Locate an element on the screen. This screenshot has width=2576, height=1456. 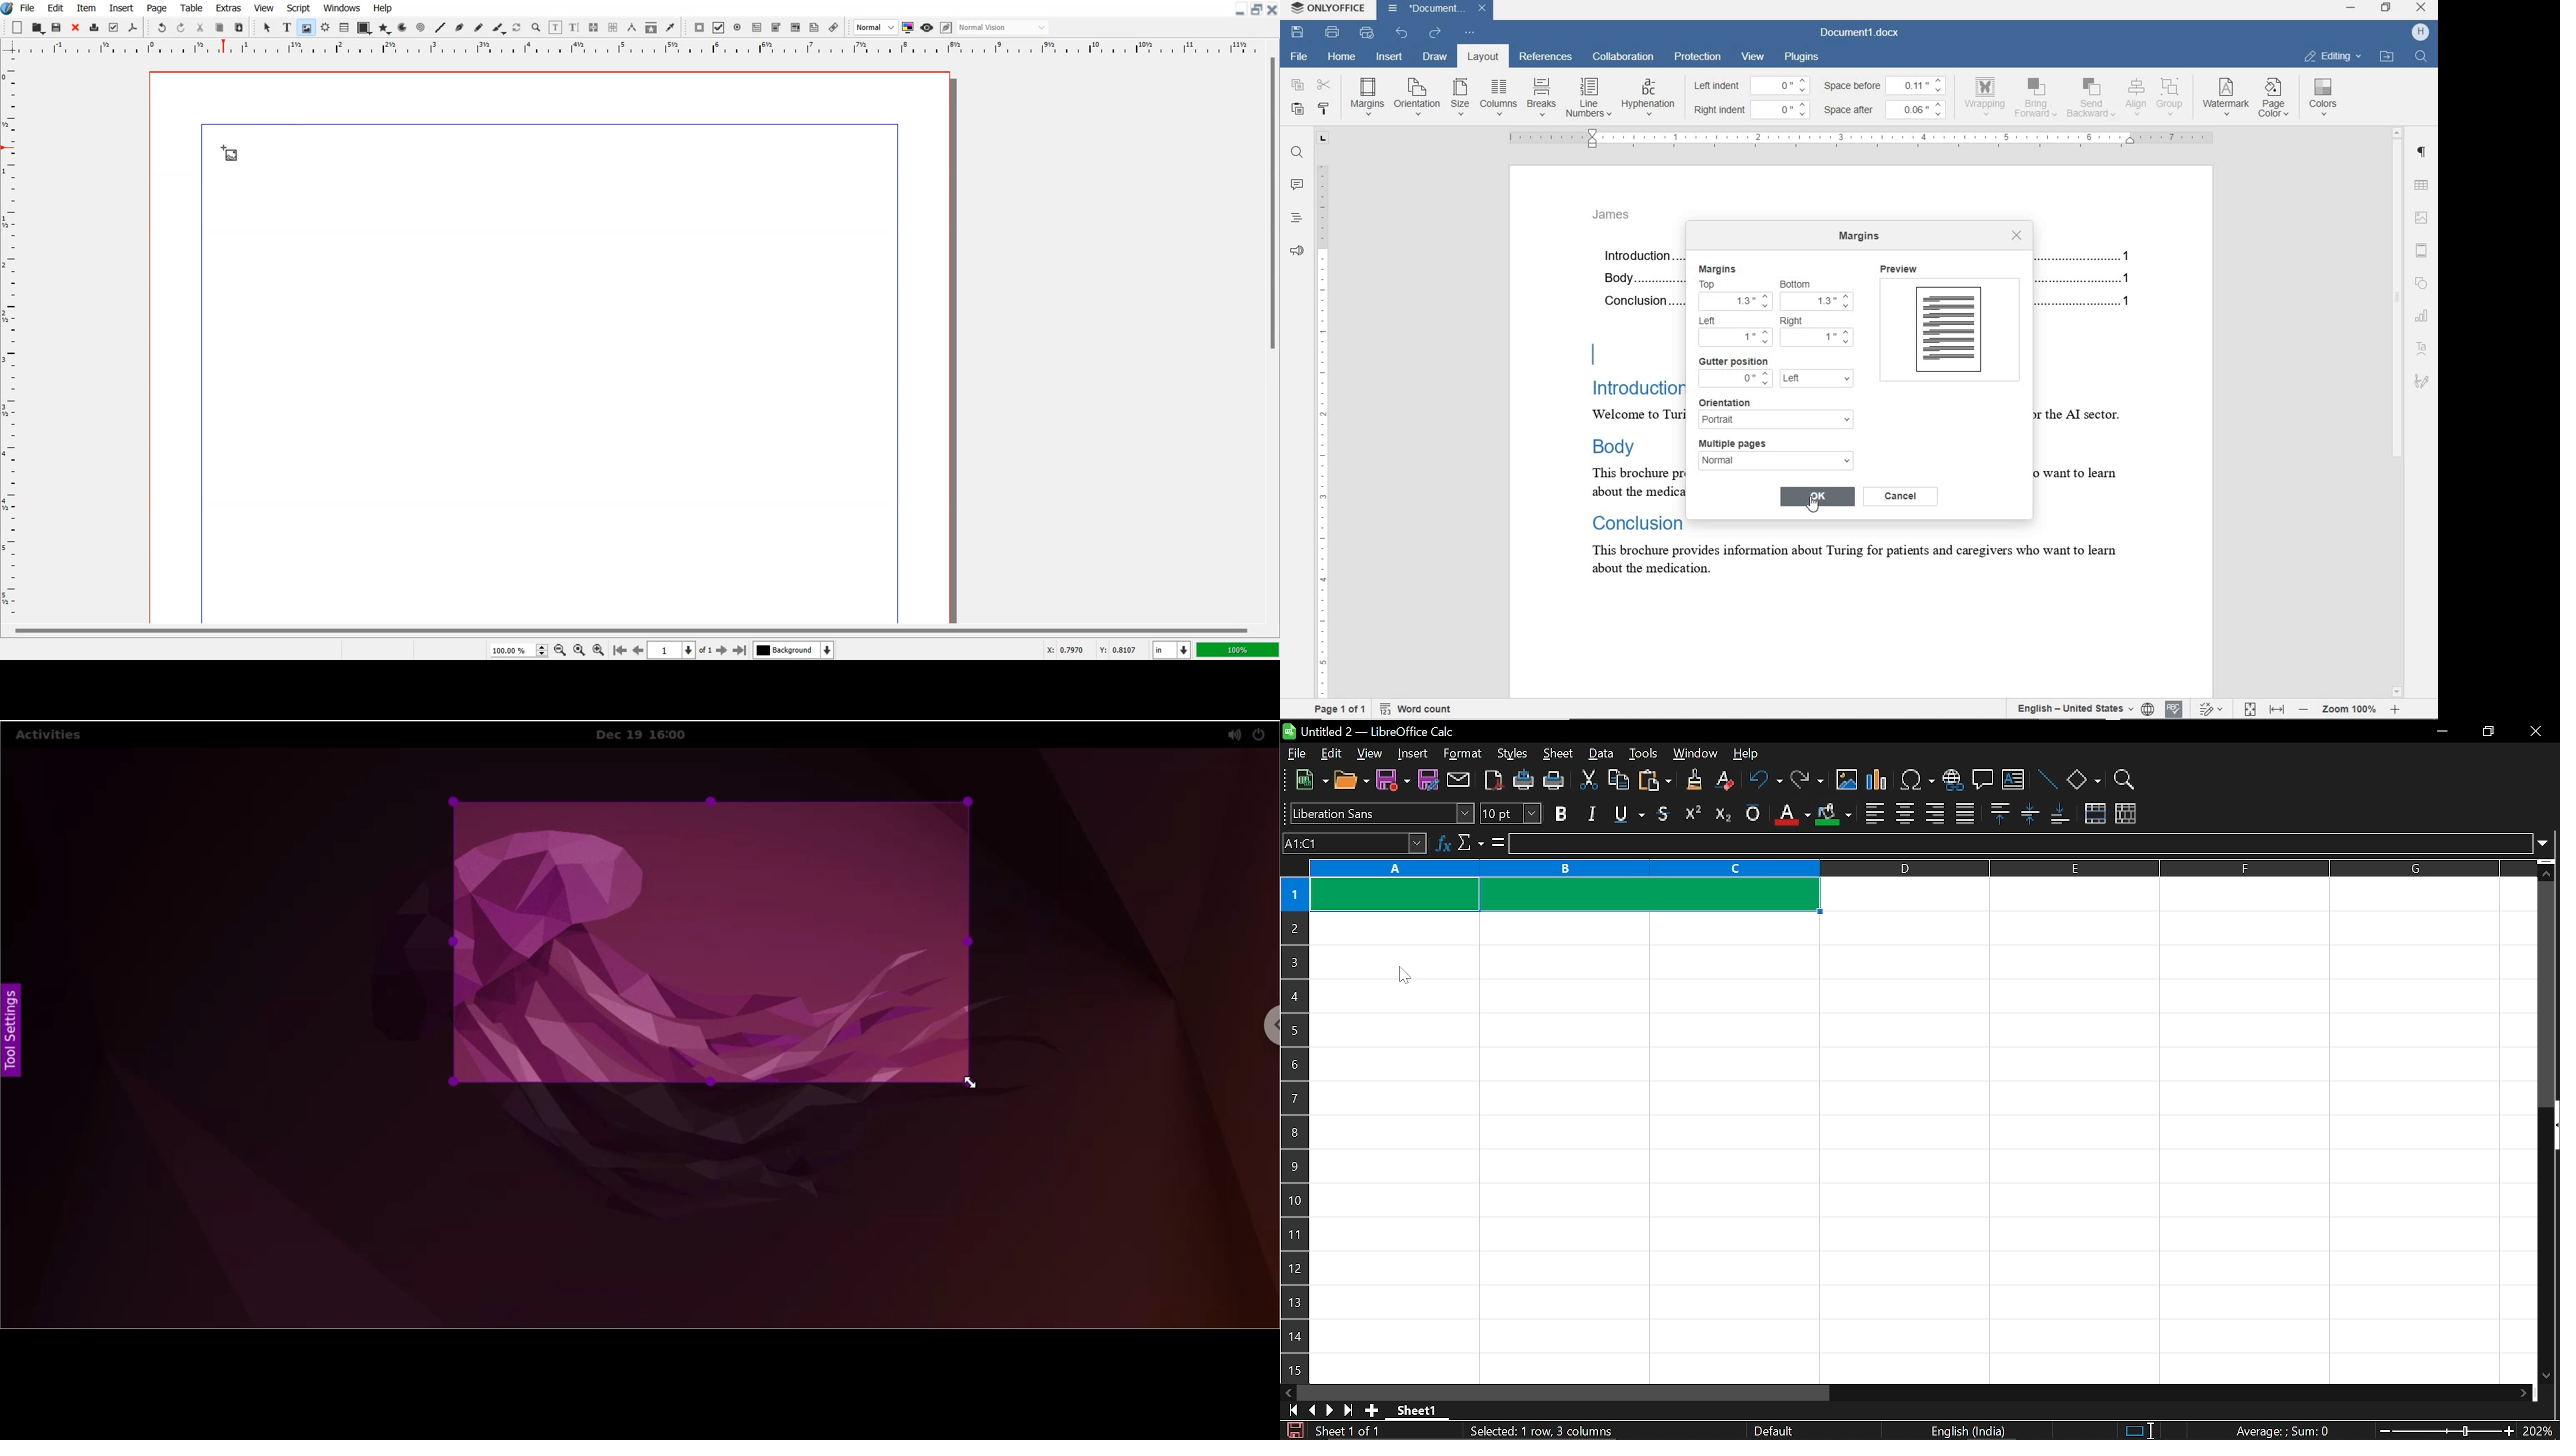
Calligraphic Line is located at coordinates (498, 28).